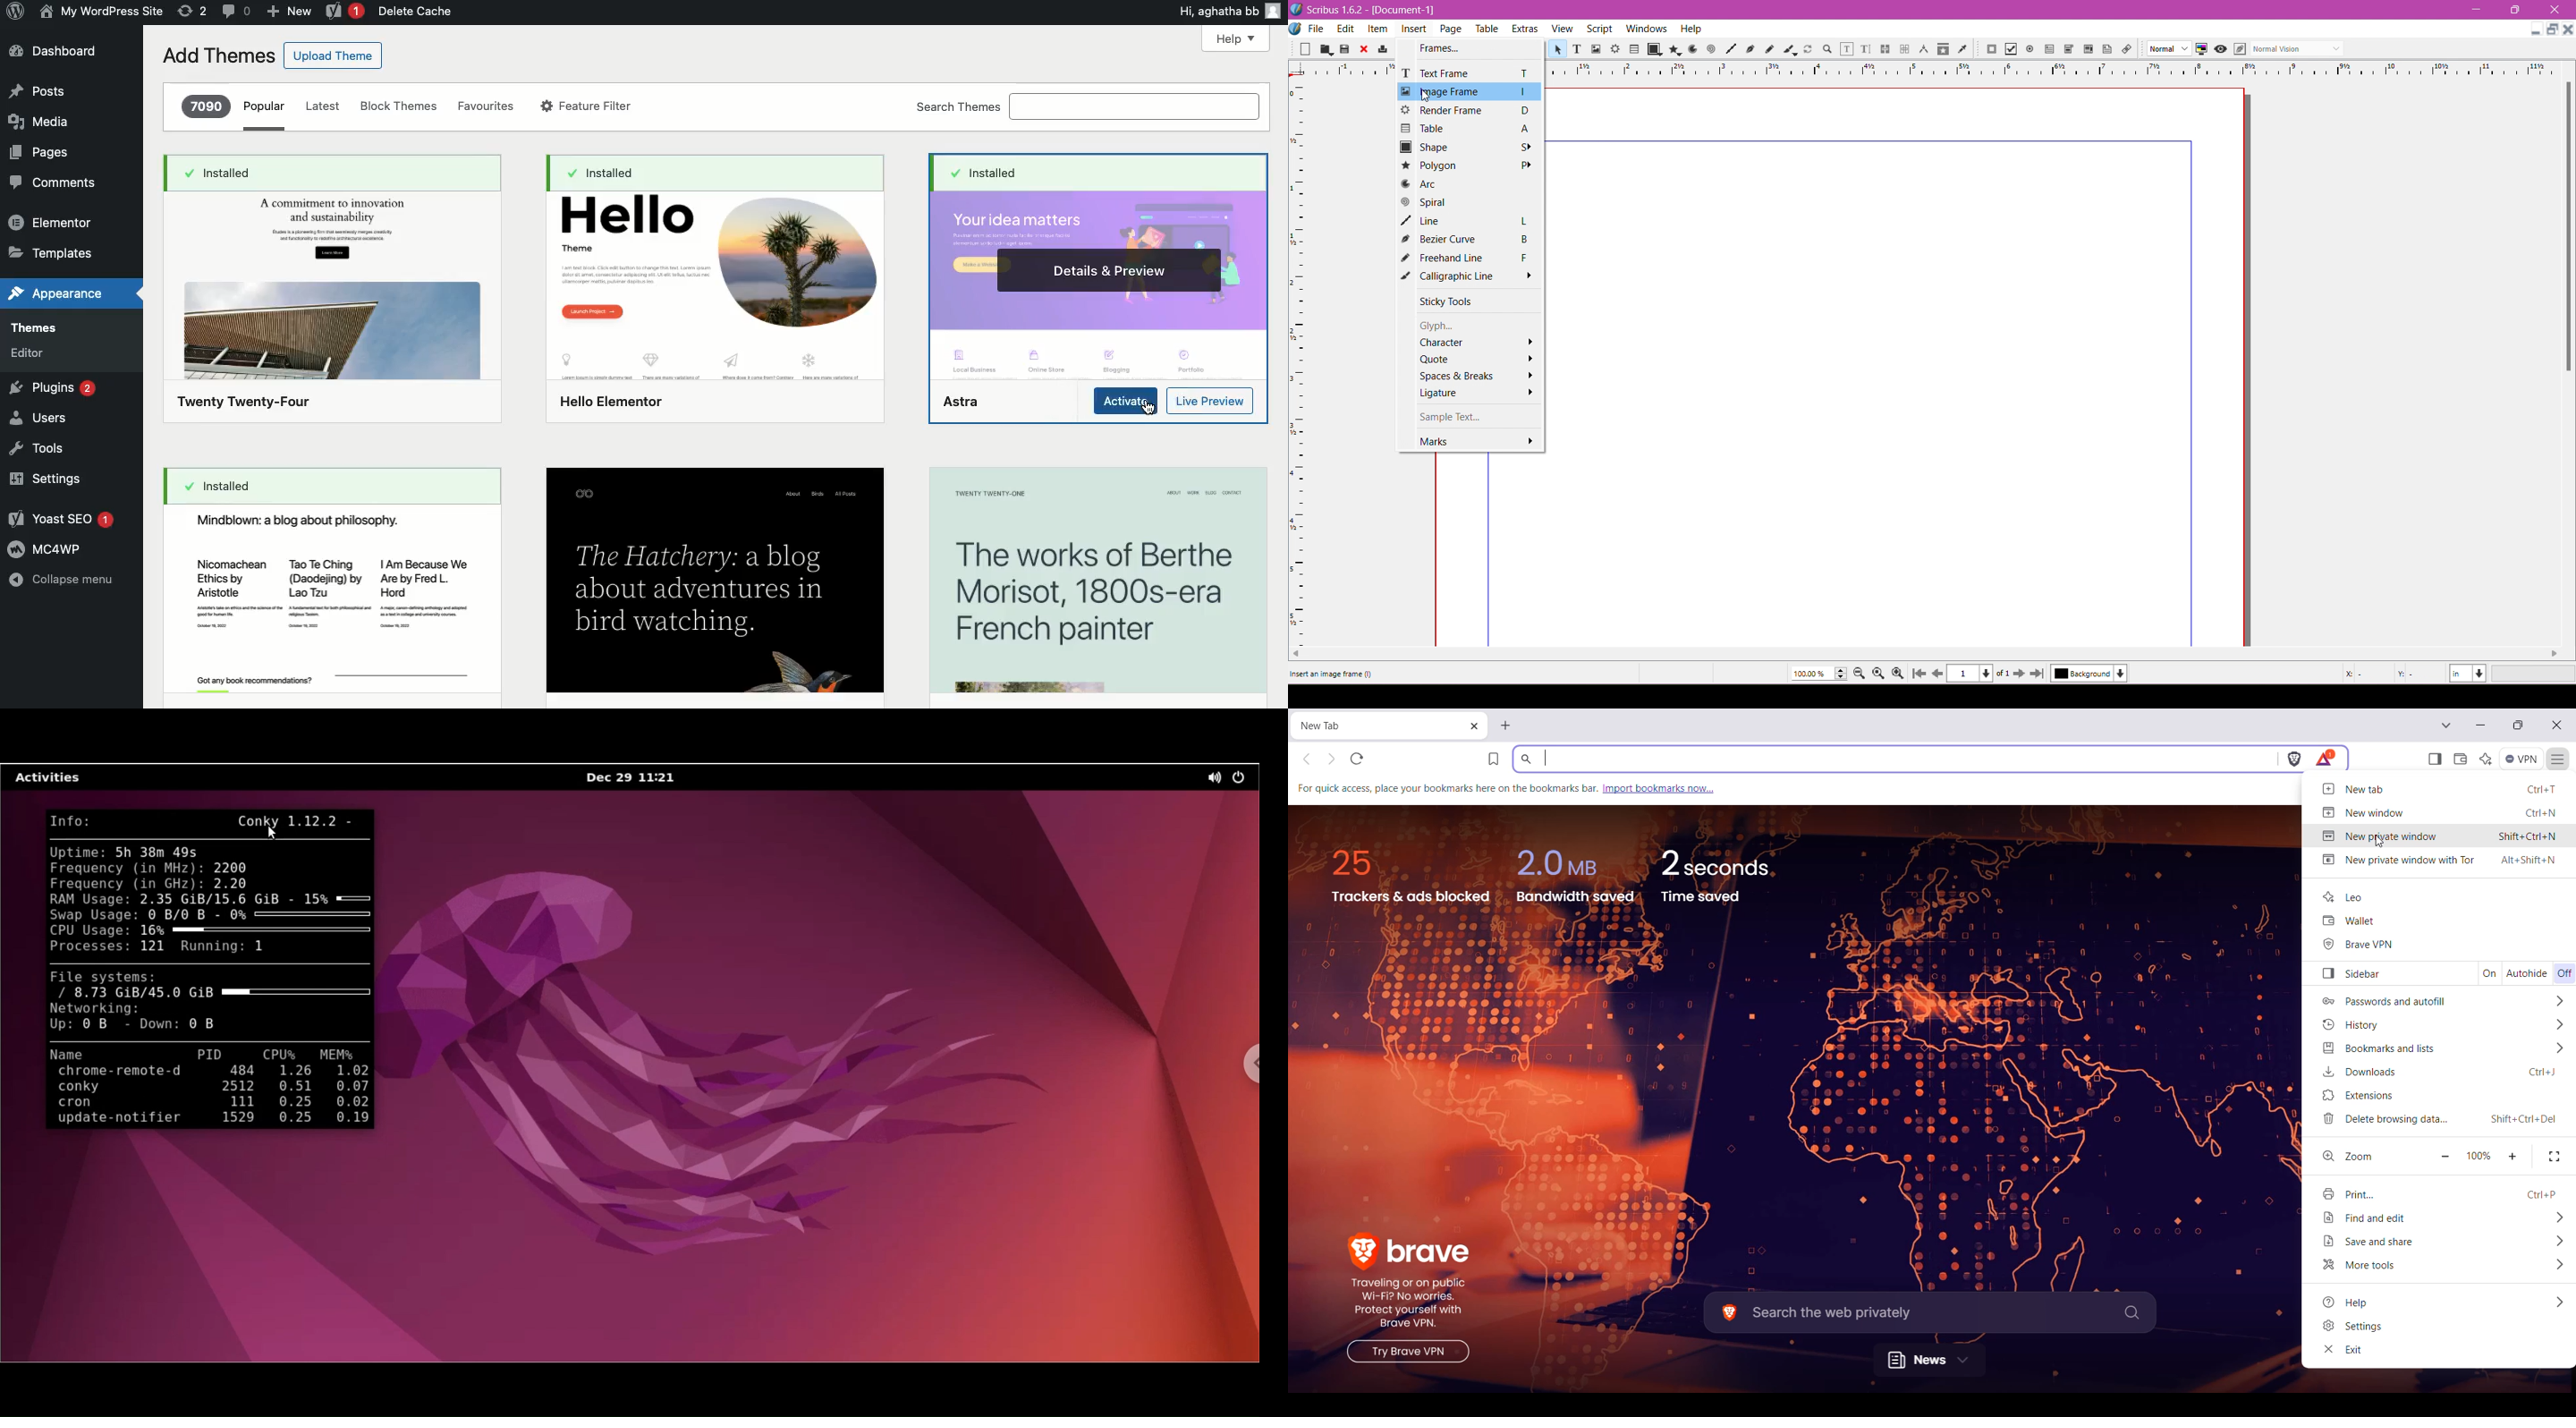 Image resolution: width=2576 pixels, height=1428 pixels. Describe the element at coordinates (2300, 48) in the screenshot. I see `Select visual appearance of the display` at that location.